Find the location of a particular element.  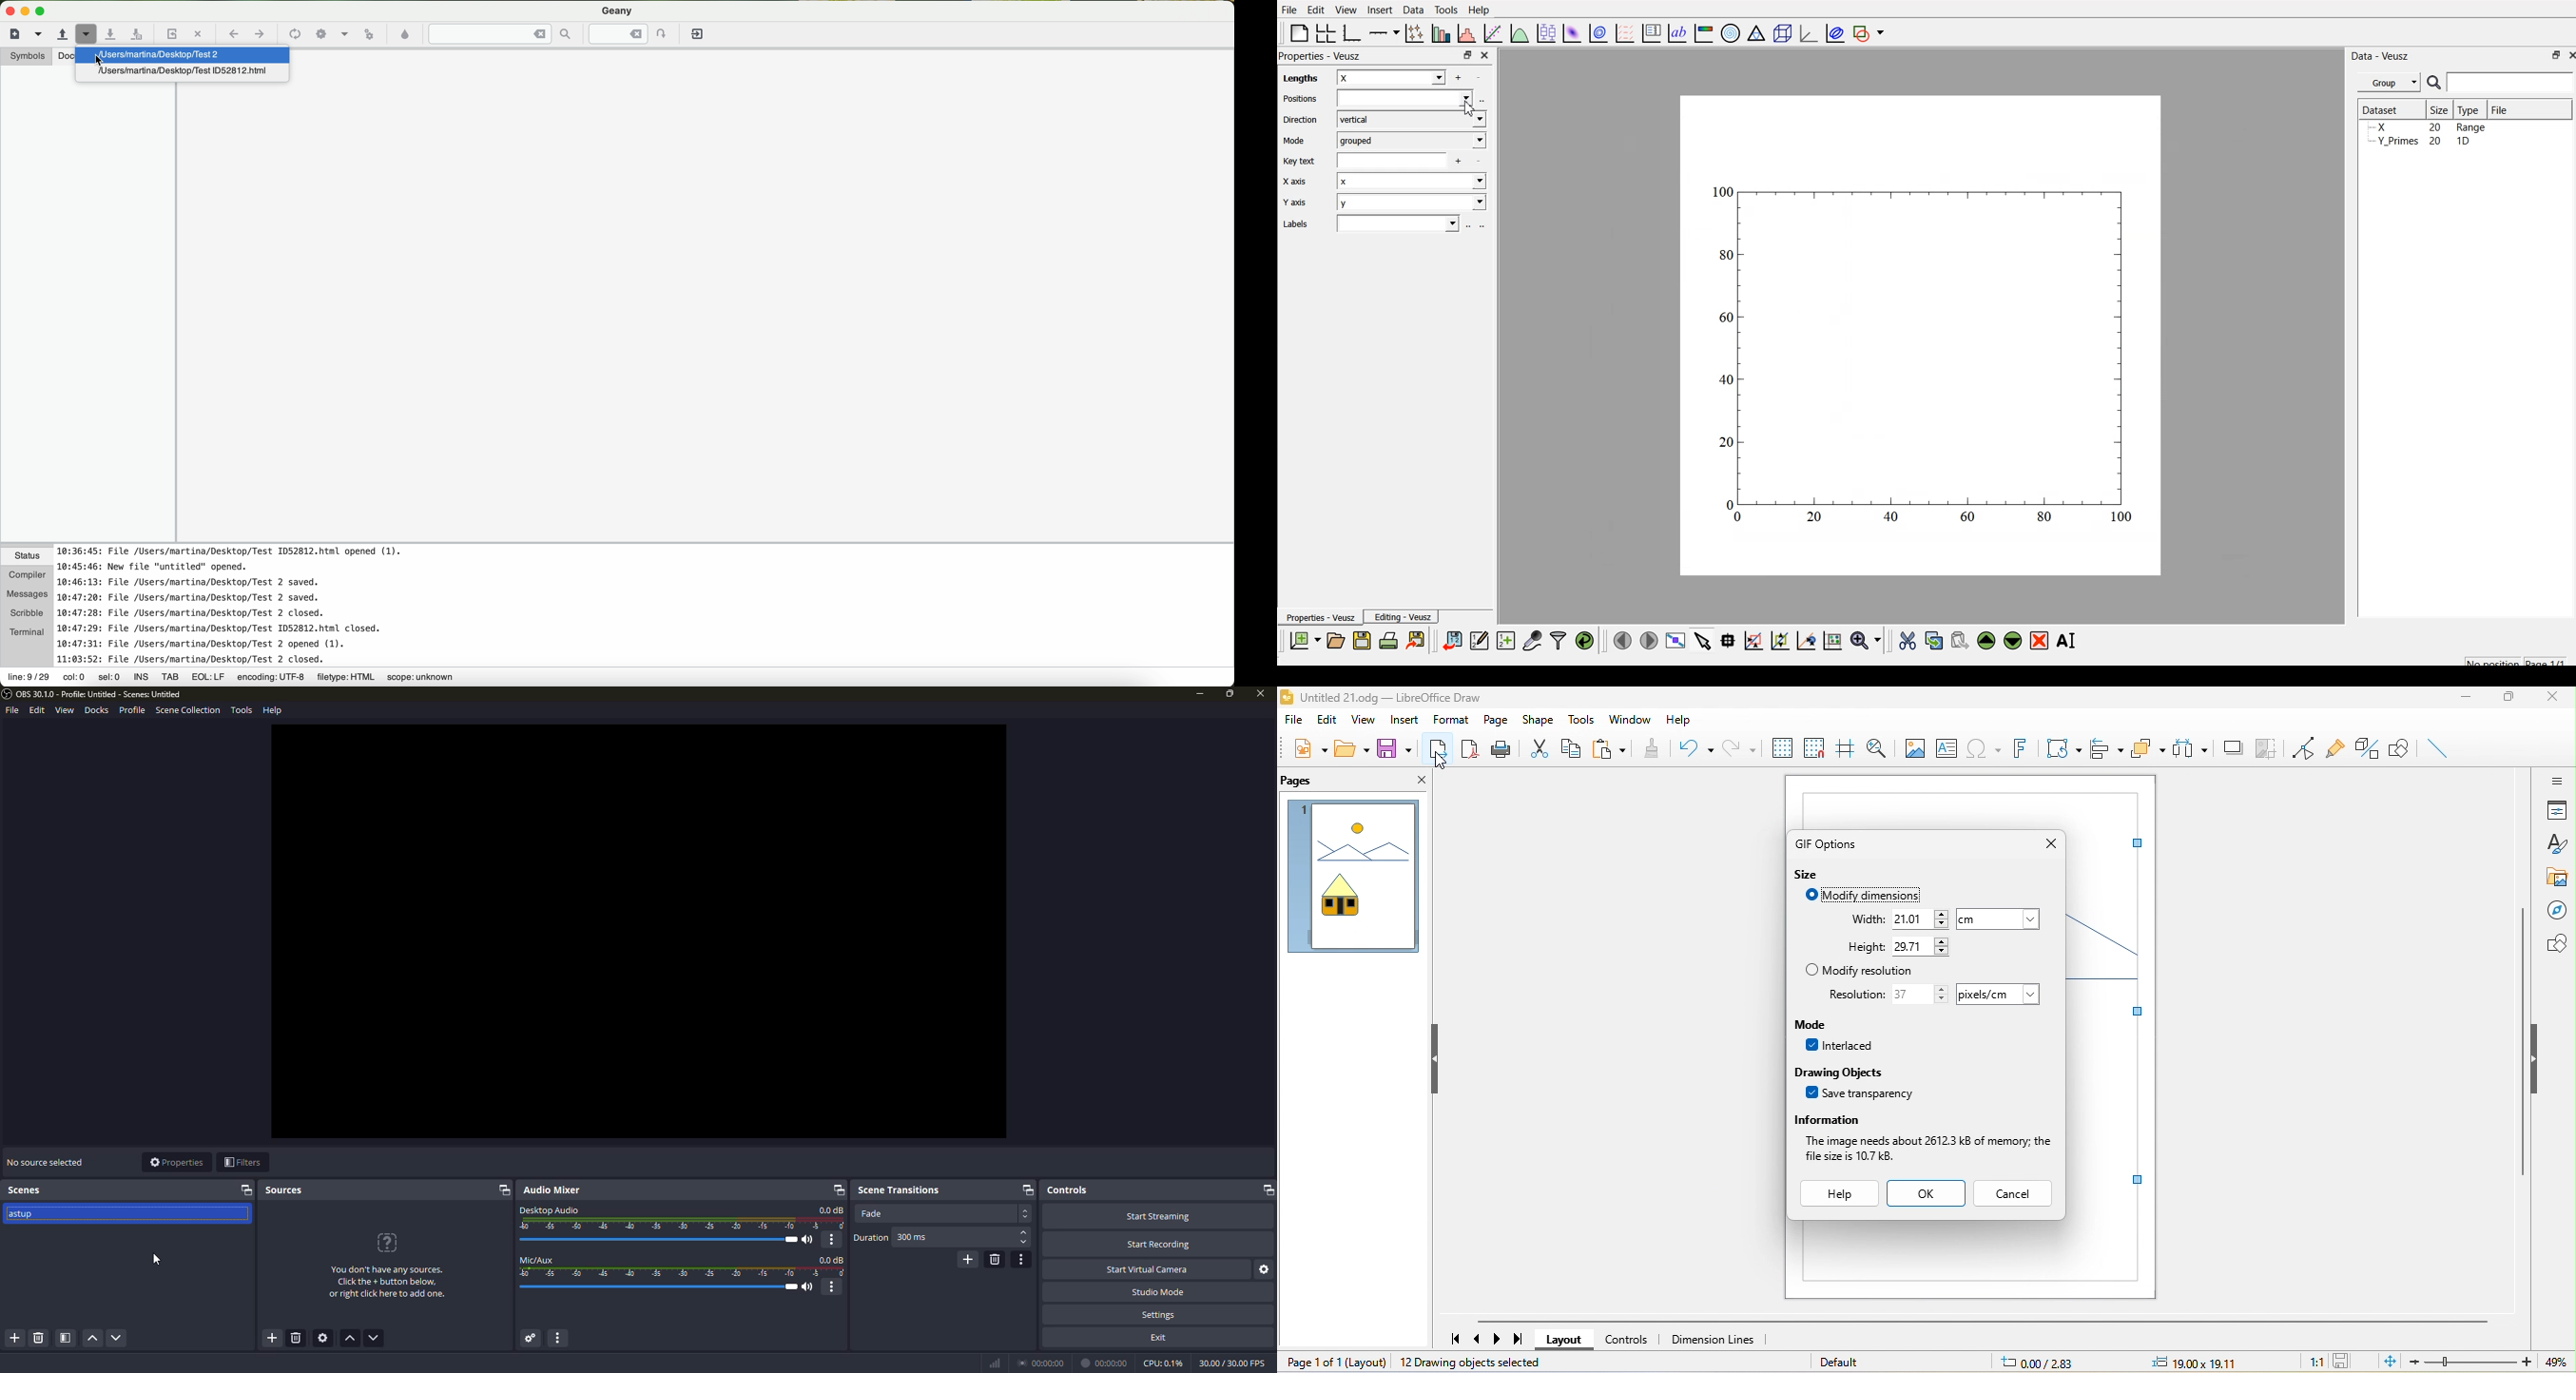

navigate foward is located at coordinates (261, 35).